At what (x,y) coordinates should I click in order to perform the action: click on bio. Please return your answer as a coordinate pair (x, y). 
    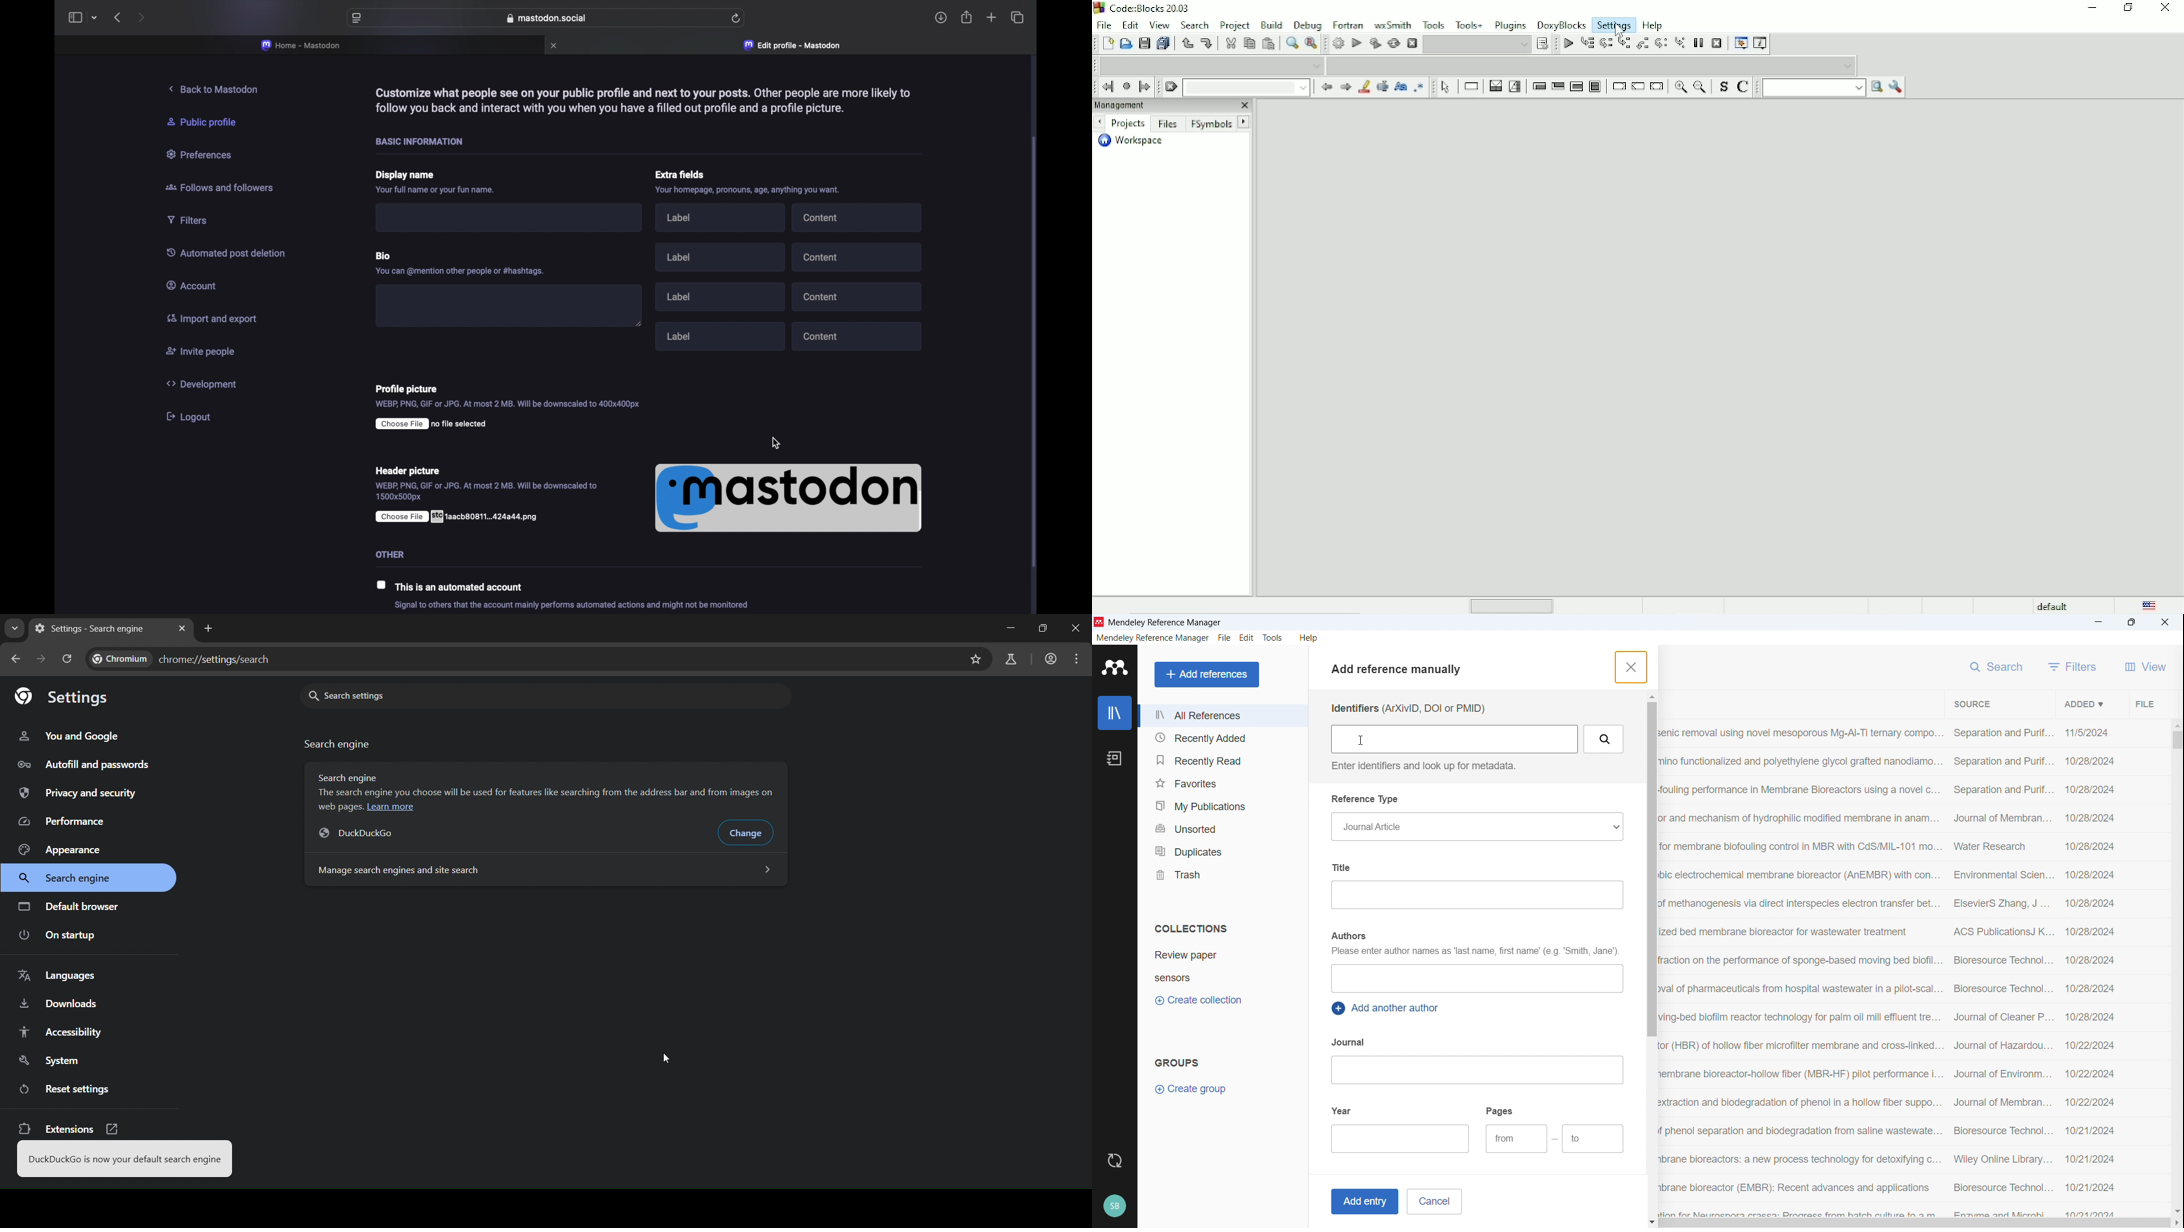
    Looking at the image, I should click on (386, 253).